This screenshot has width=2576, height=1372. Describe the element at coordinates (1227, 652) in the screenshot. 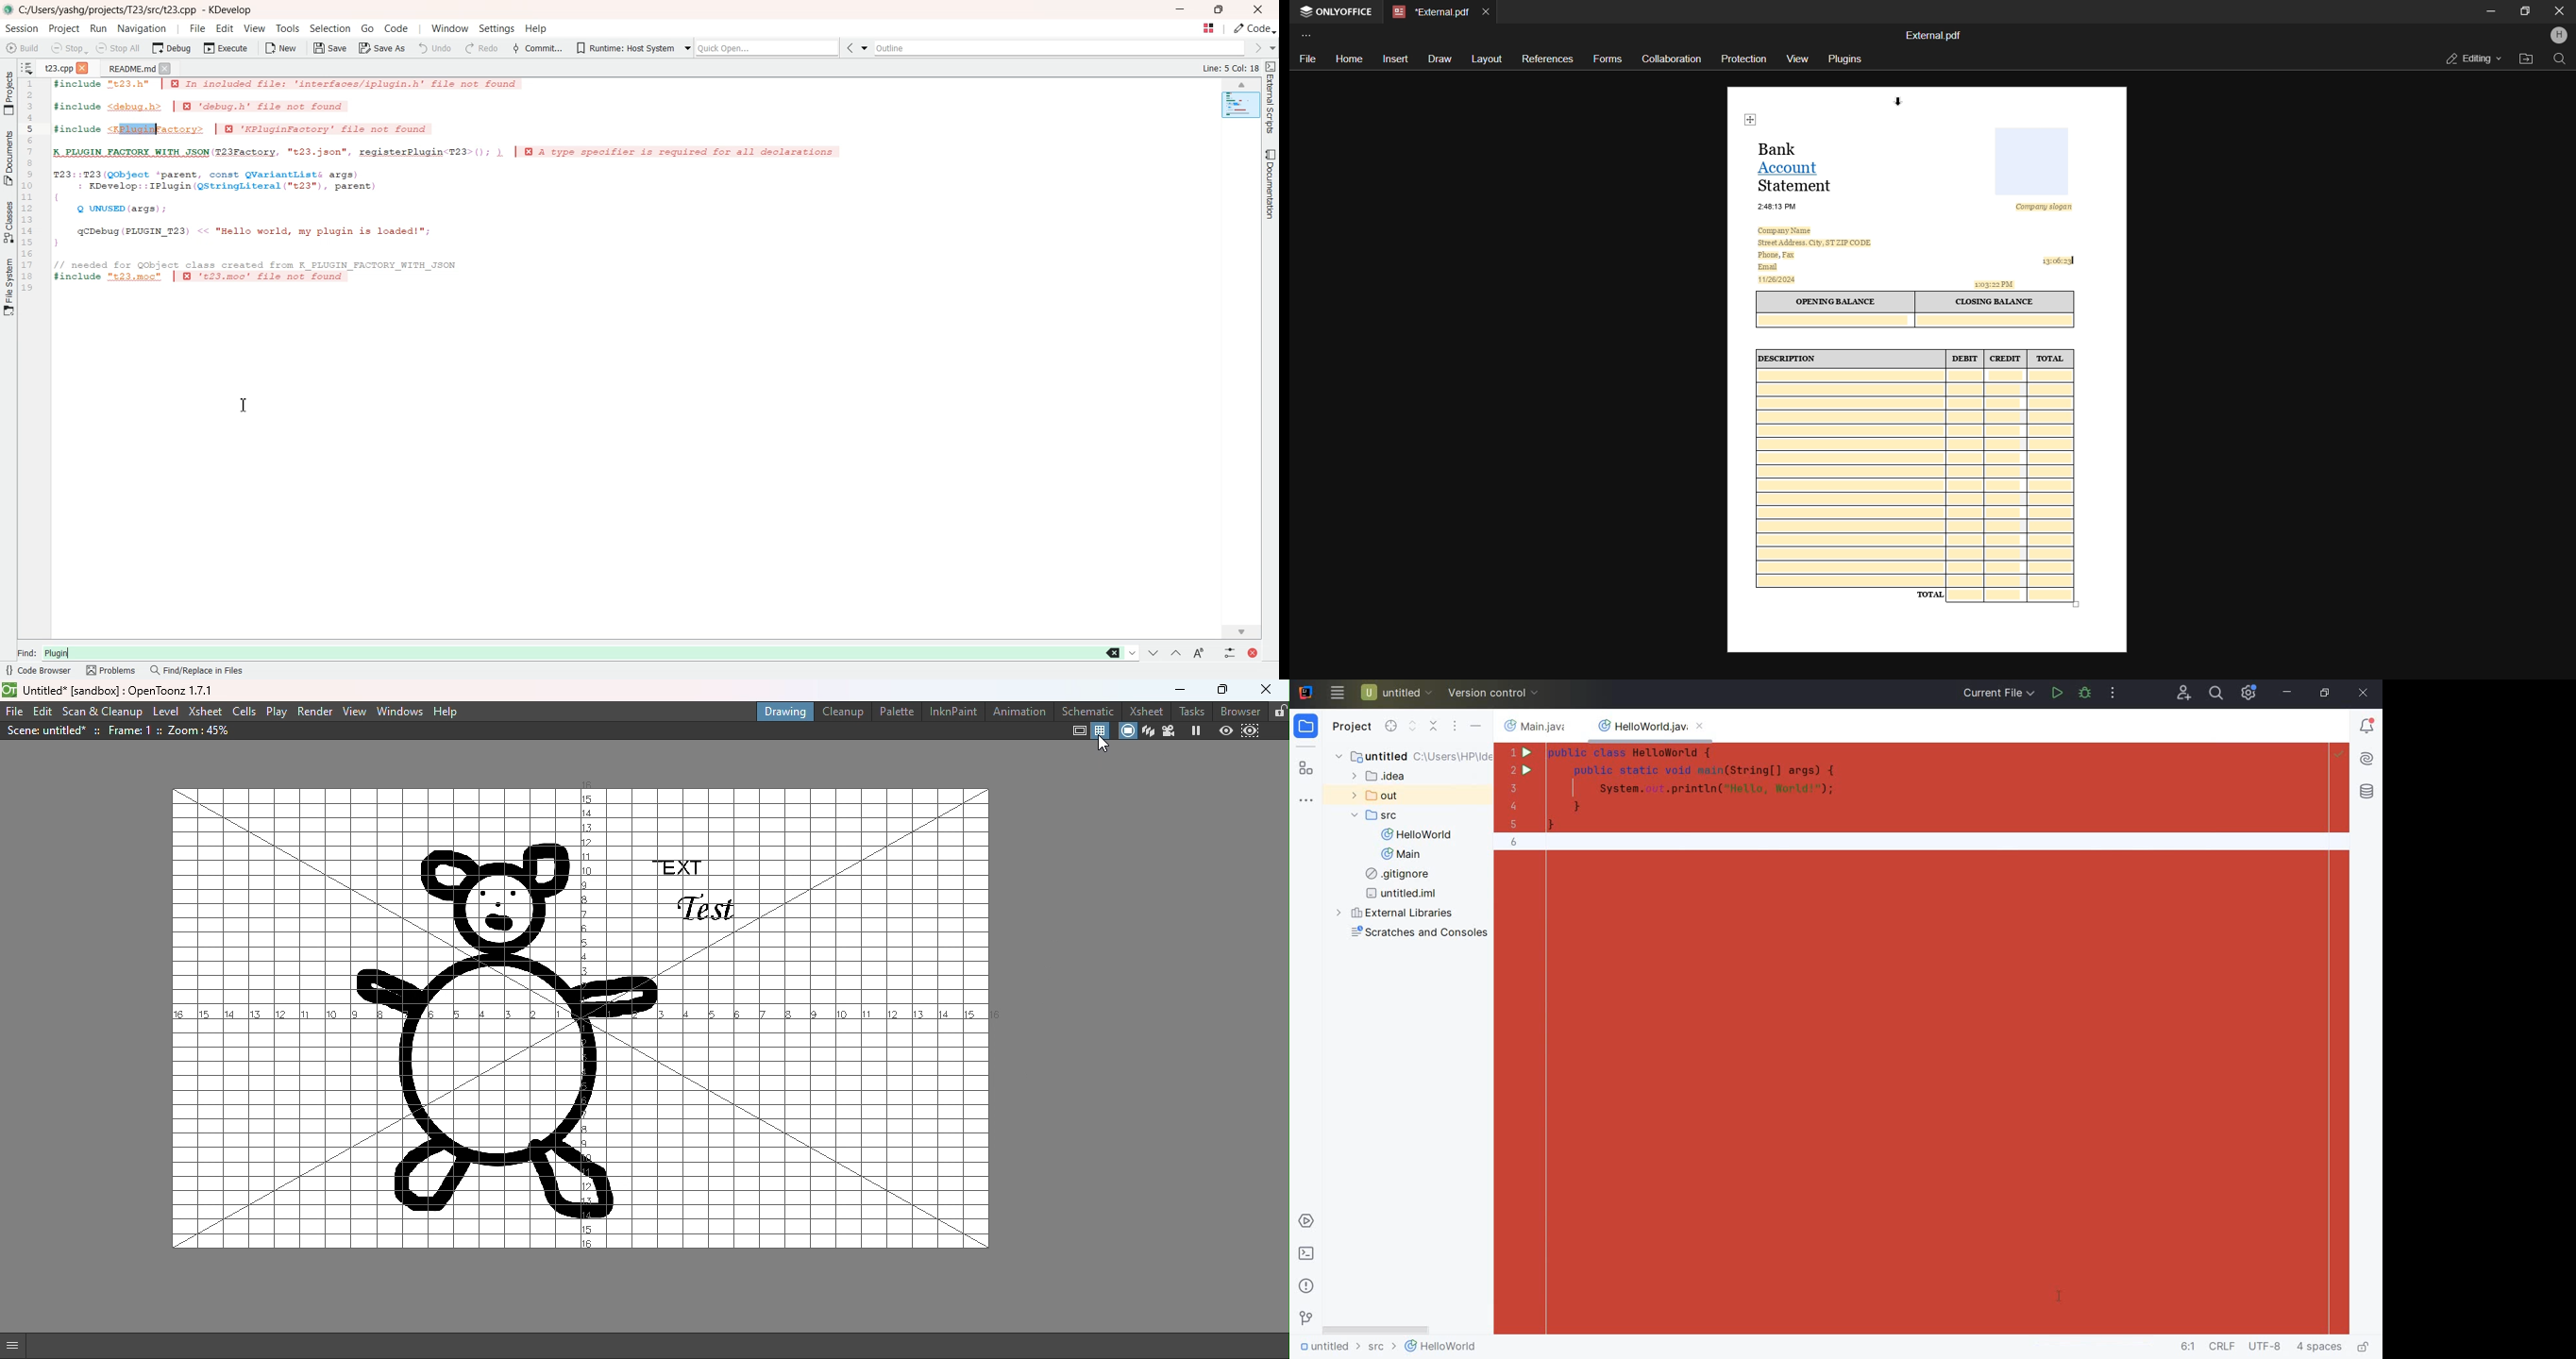

I see `Switch to power search and replace bar ` at that location.